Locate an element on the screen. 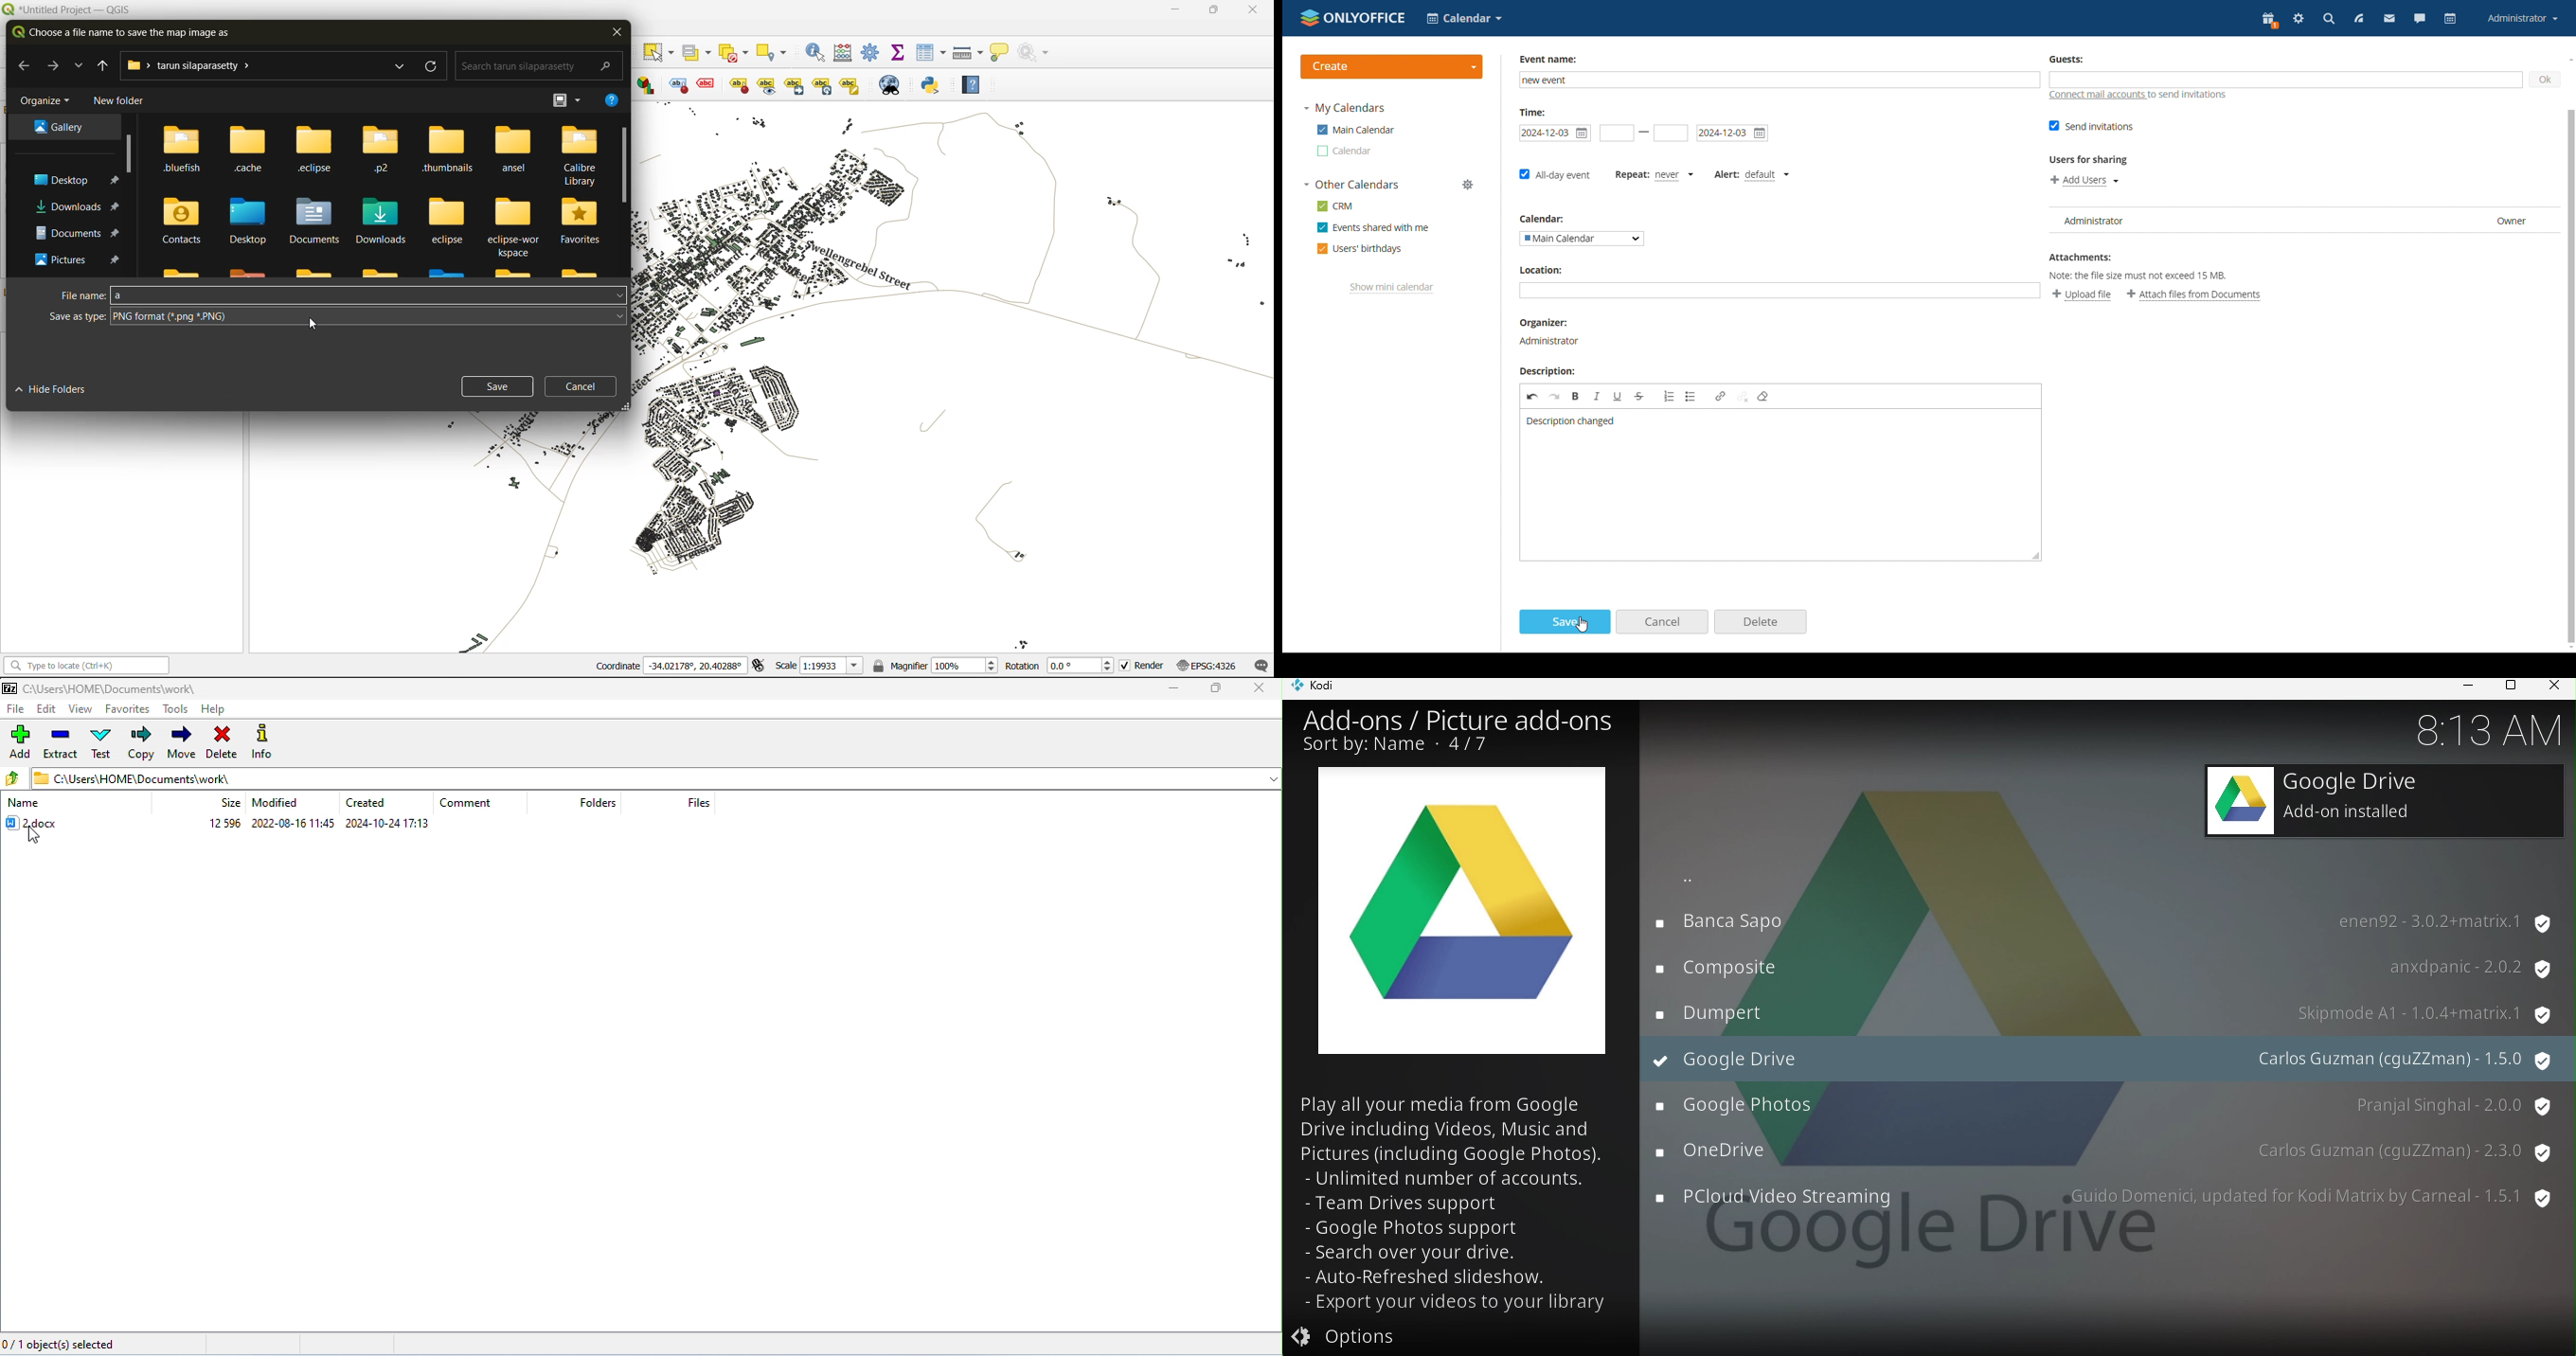 Image resolution: width=2576 pixels, height=1372 pixels. Maximize is located at coordinates (2507, 688).